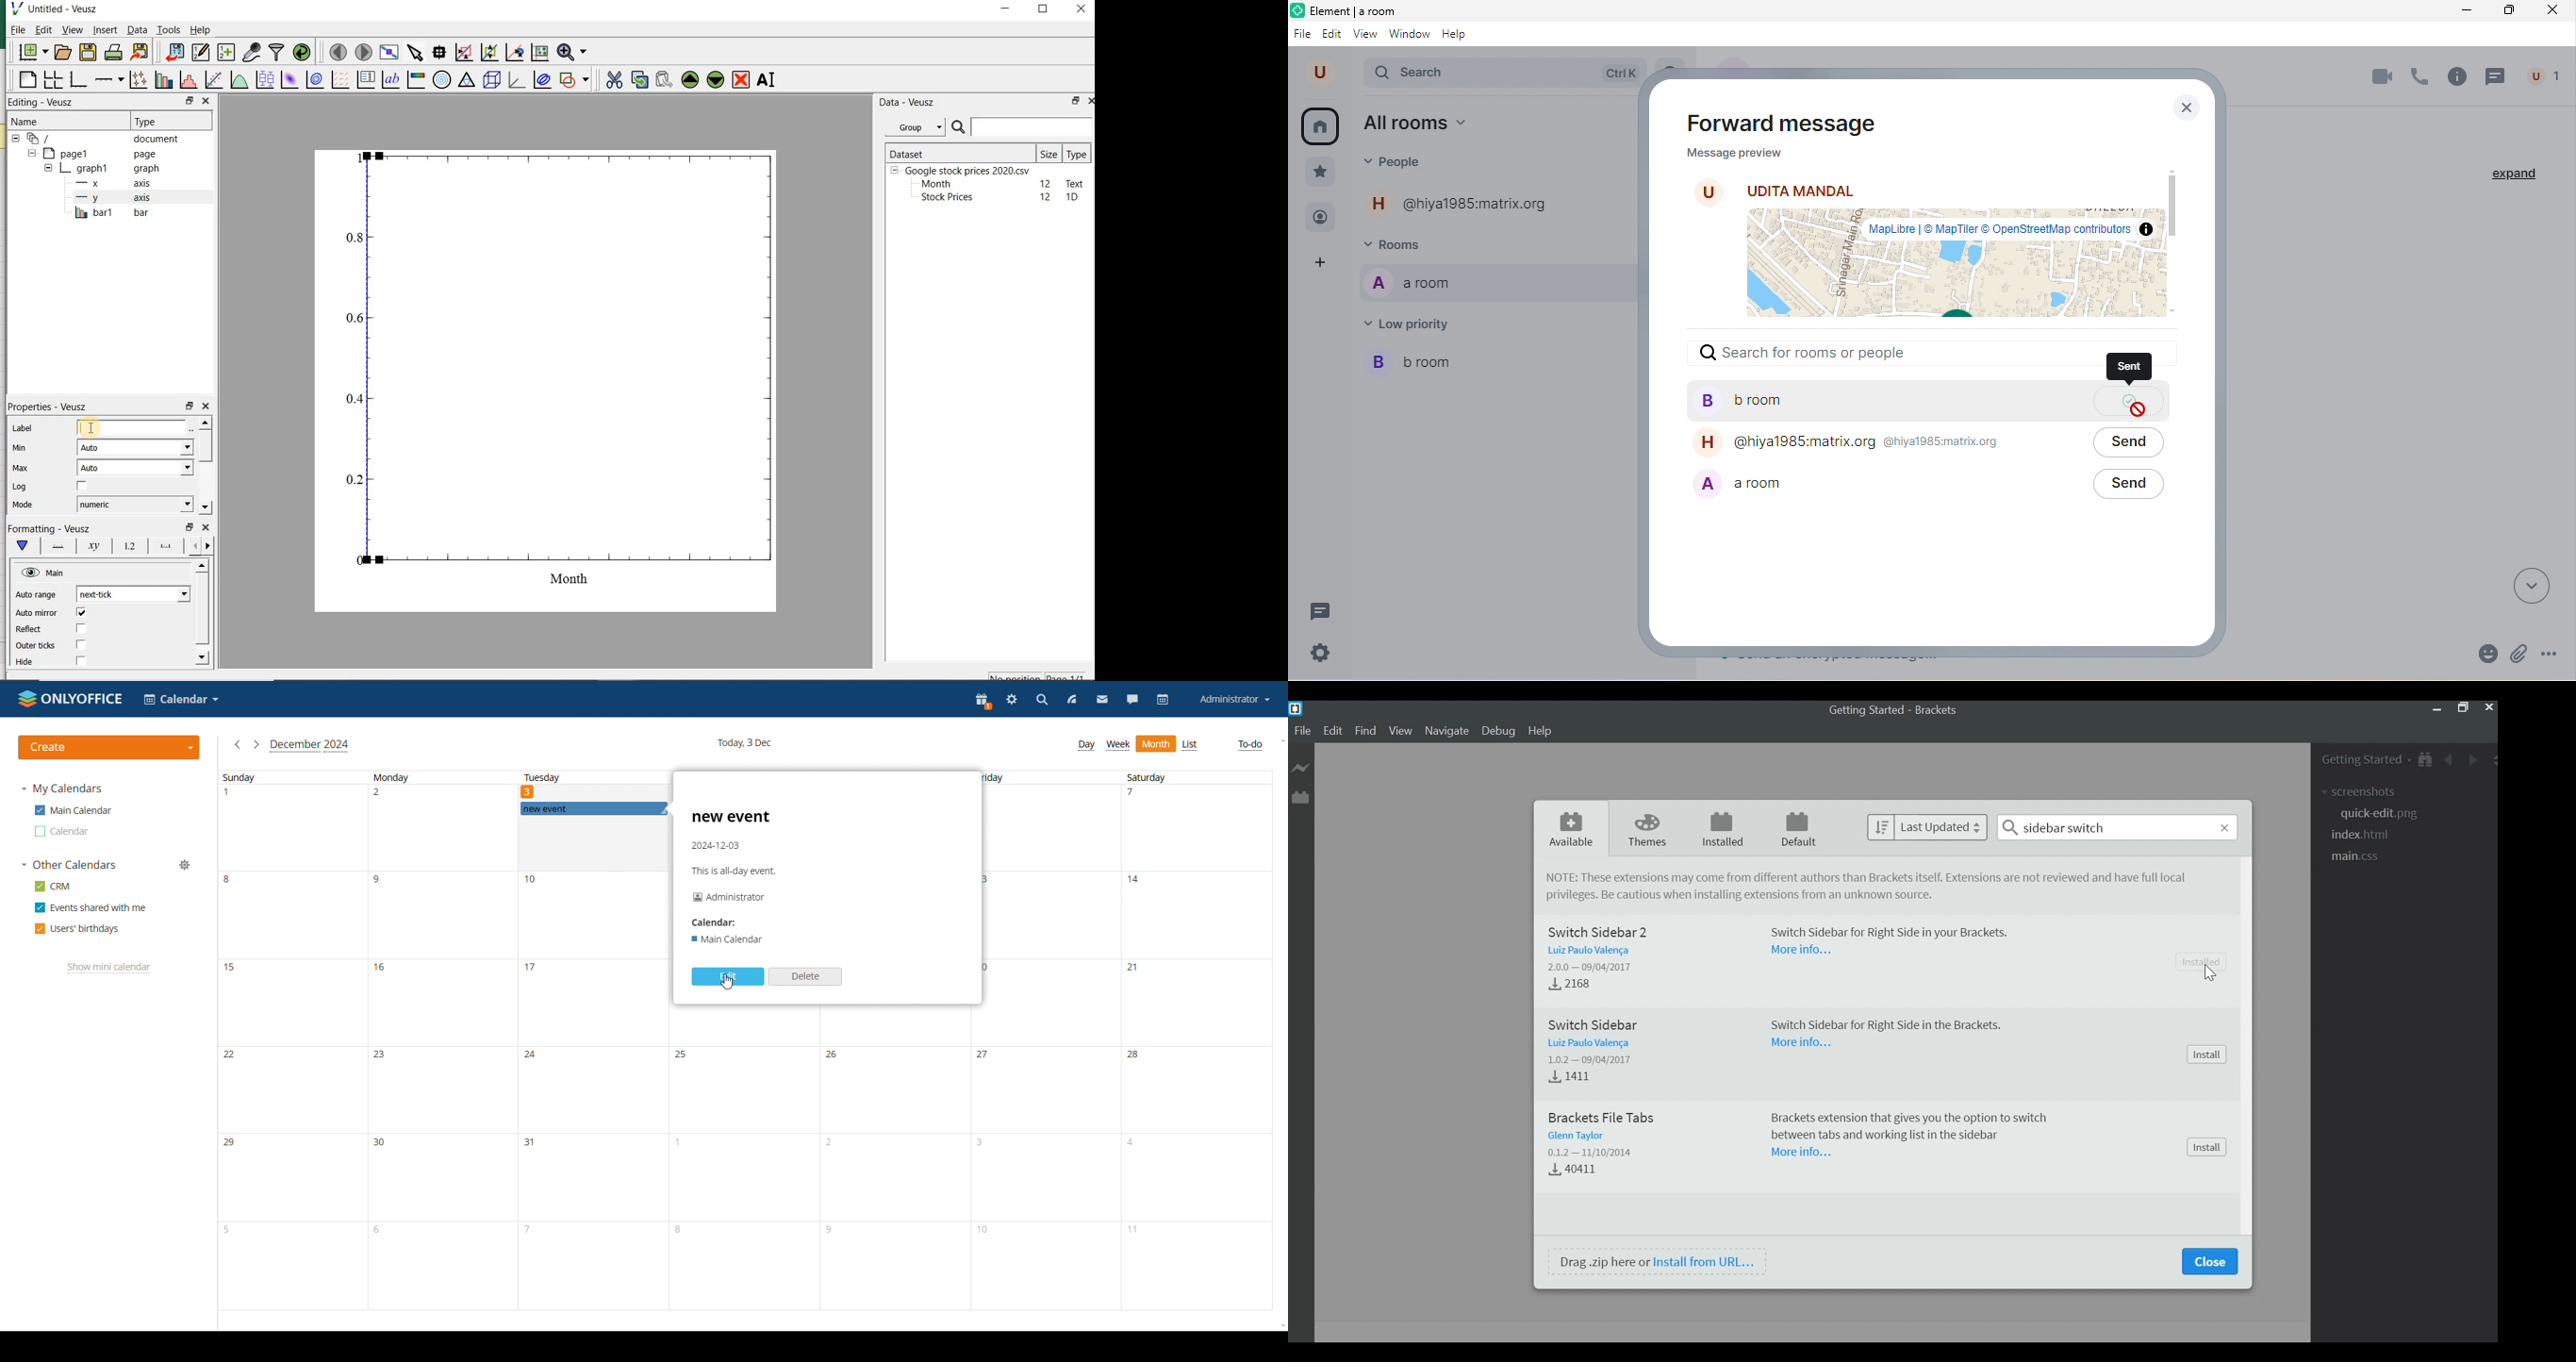 The image size is (2576, 1372). I want to click on Data - Veusz, so click(908, 102).